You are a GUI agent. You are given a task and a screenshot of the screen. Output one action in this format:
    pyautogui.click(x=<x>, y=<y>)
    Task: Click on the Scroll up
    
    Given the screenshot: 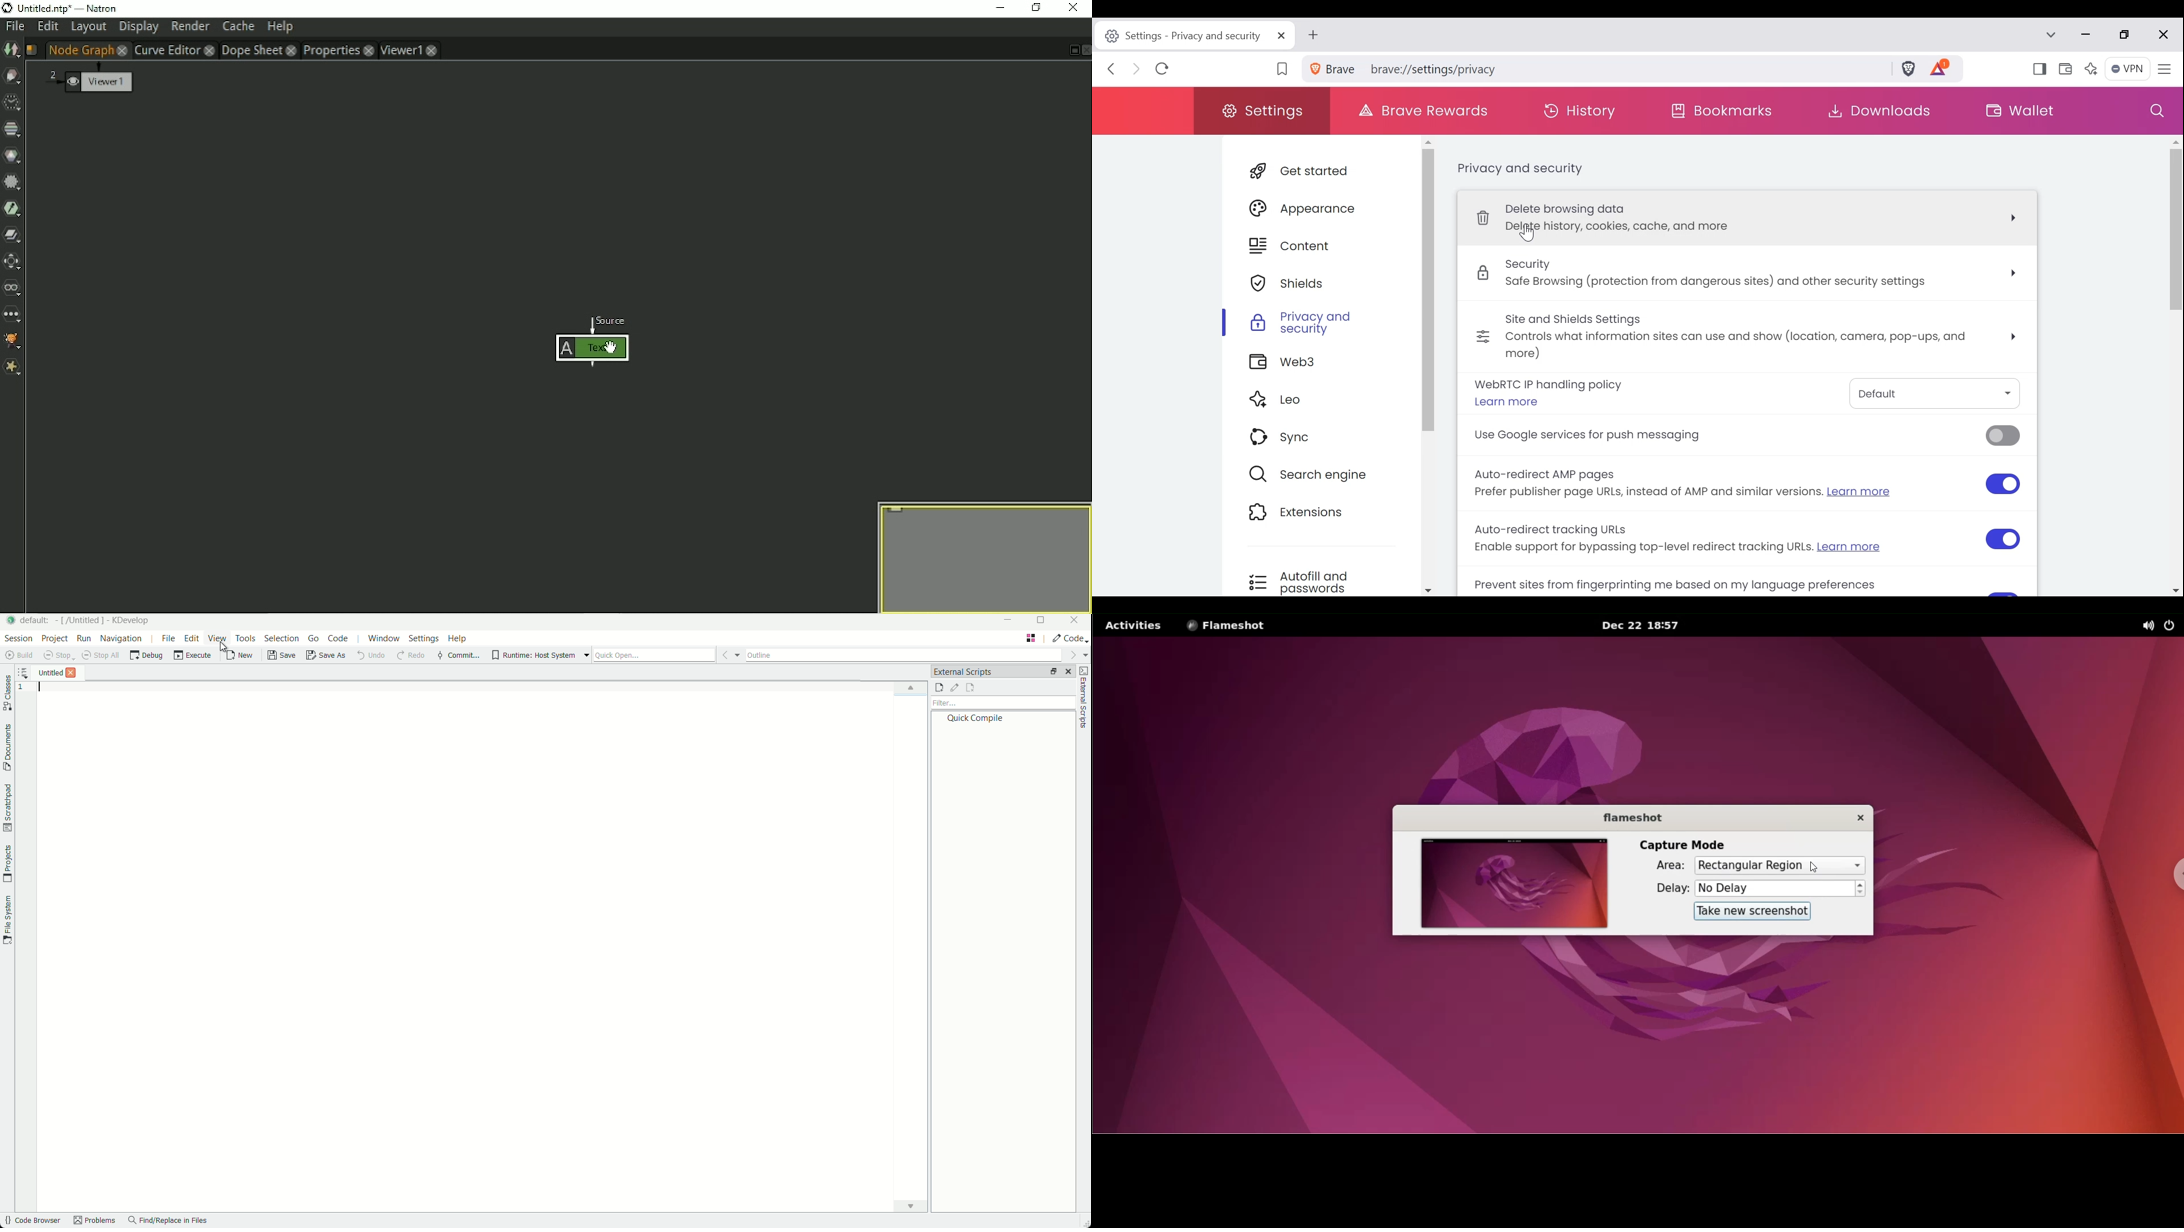 What is the action you would take?
    pyautogui.click(x=1428, y=140)
    